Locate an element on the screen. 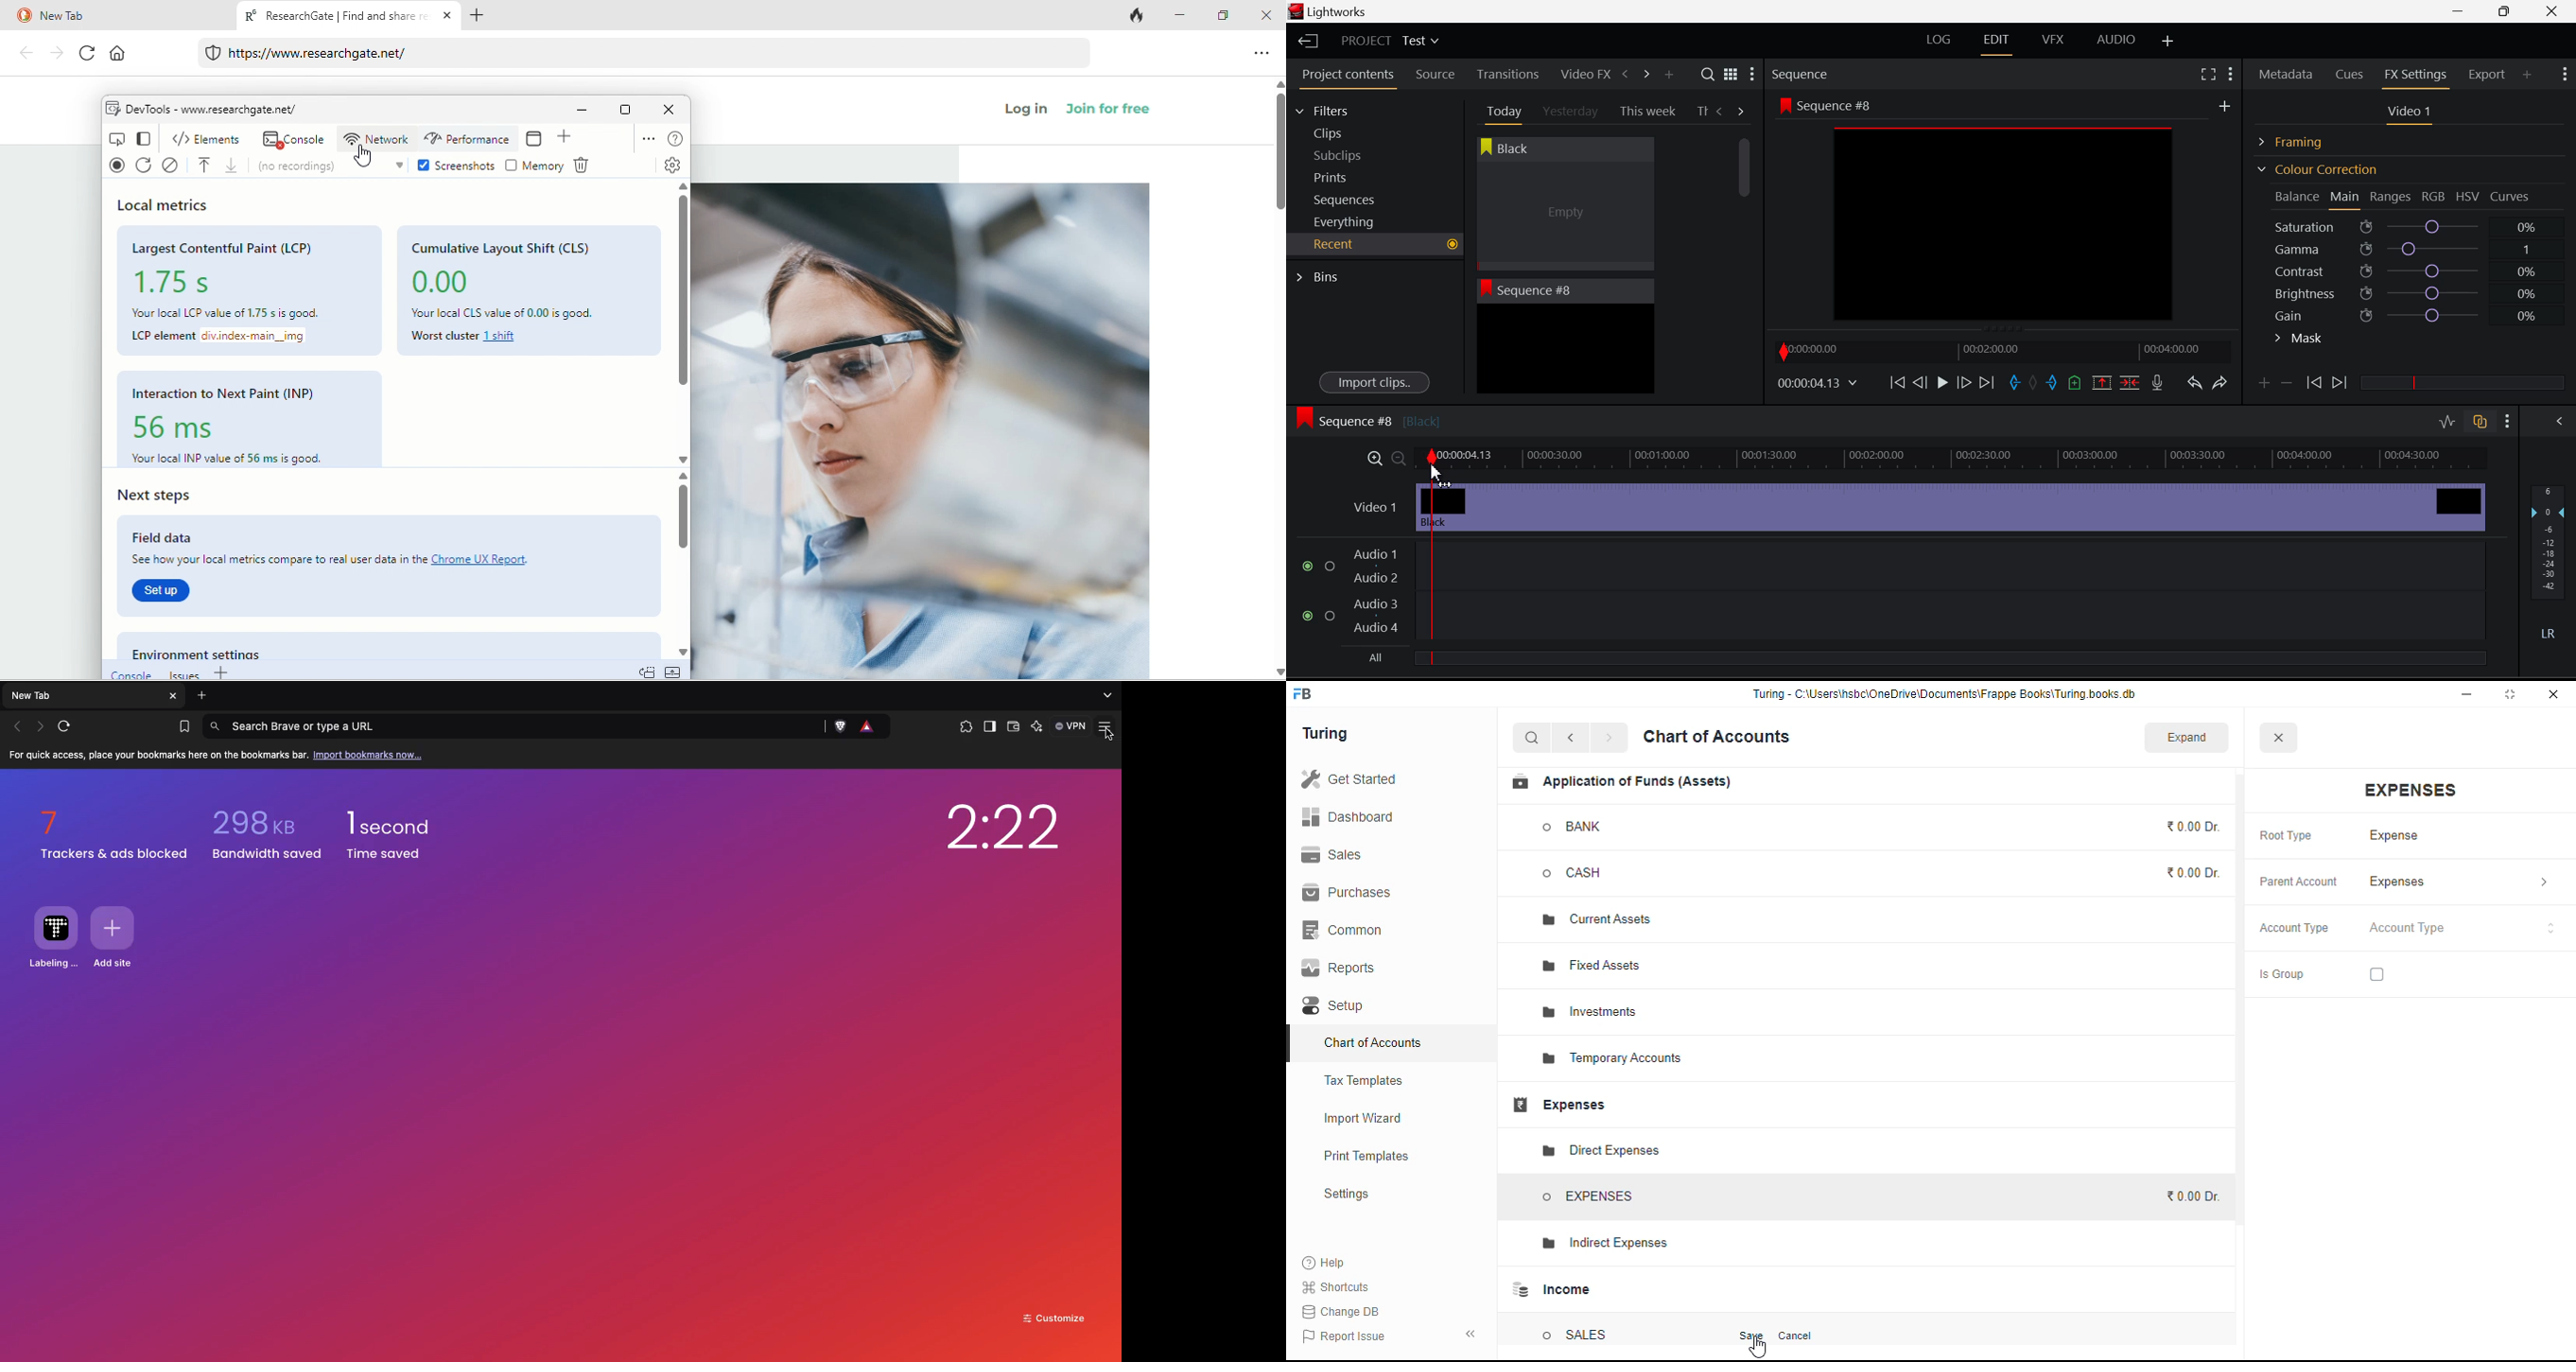 The image size is (2576, 1372). maximize is located at coordinates (2510, 694).